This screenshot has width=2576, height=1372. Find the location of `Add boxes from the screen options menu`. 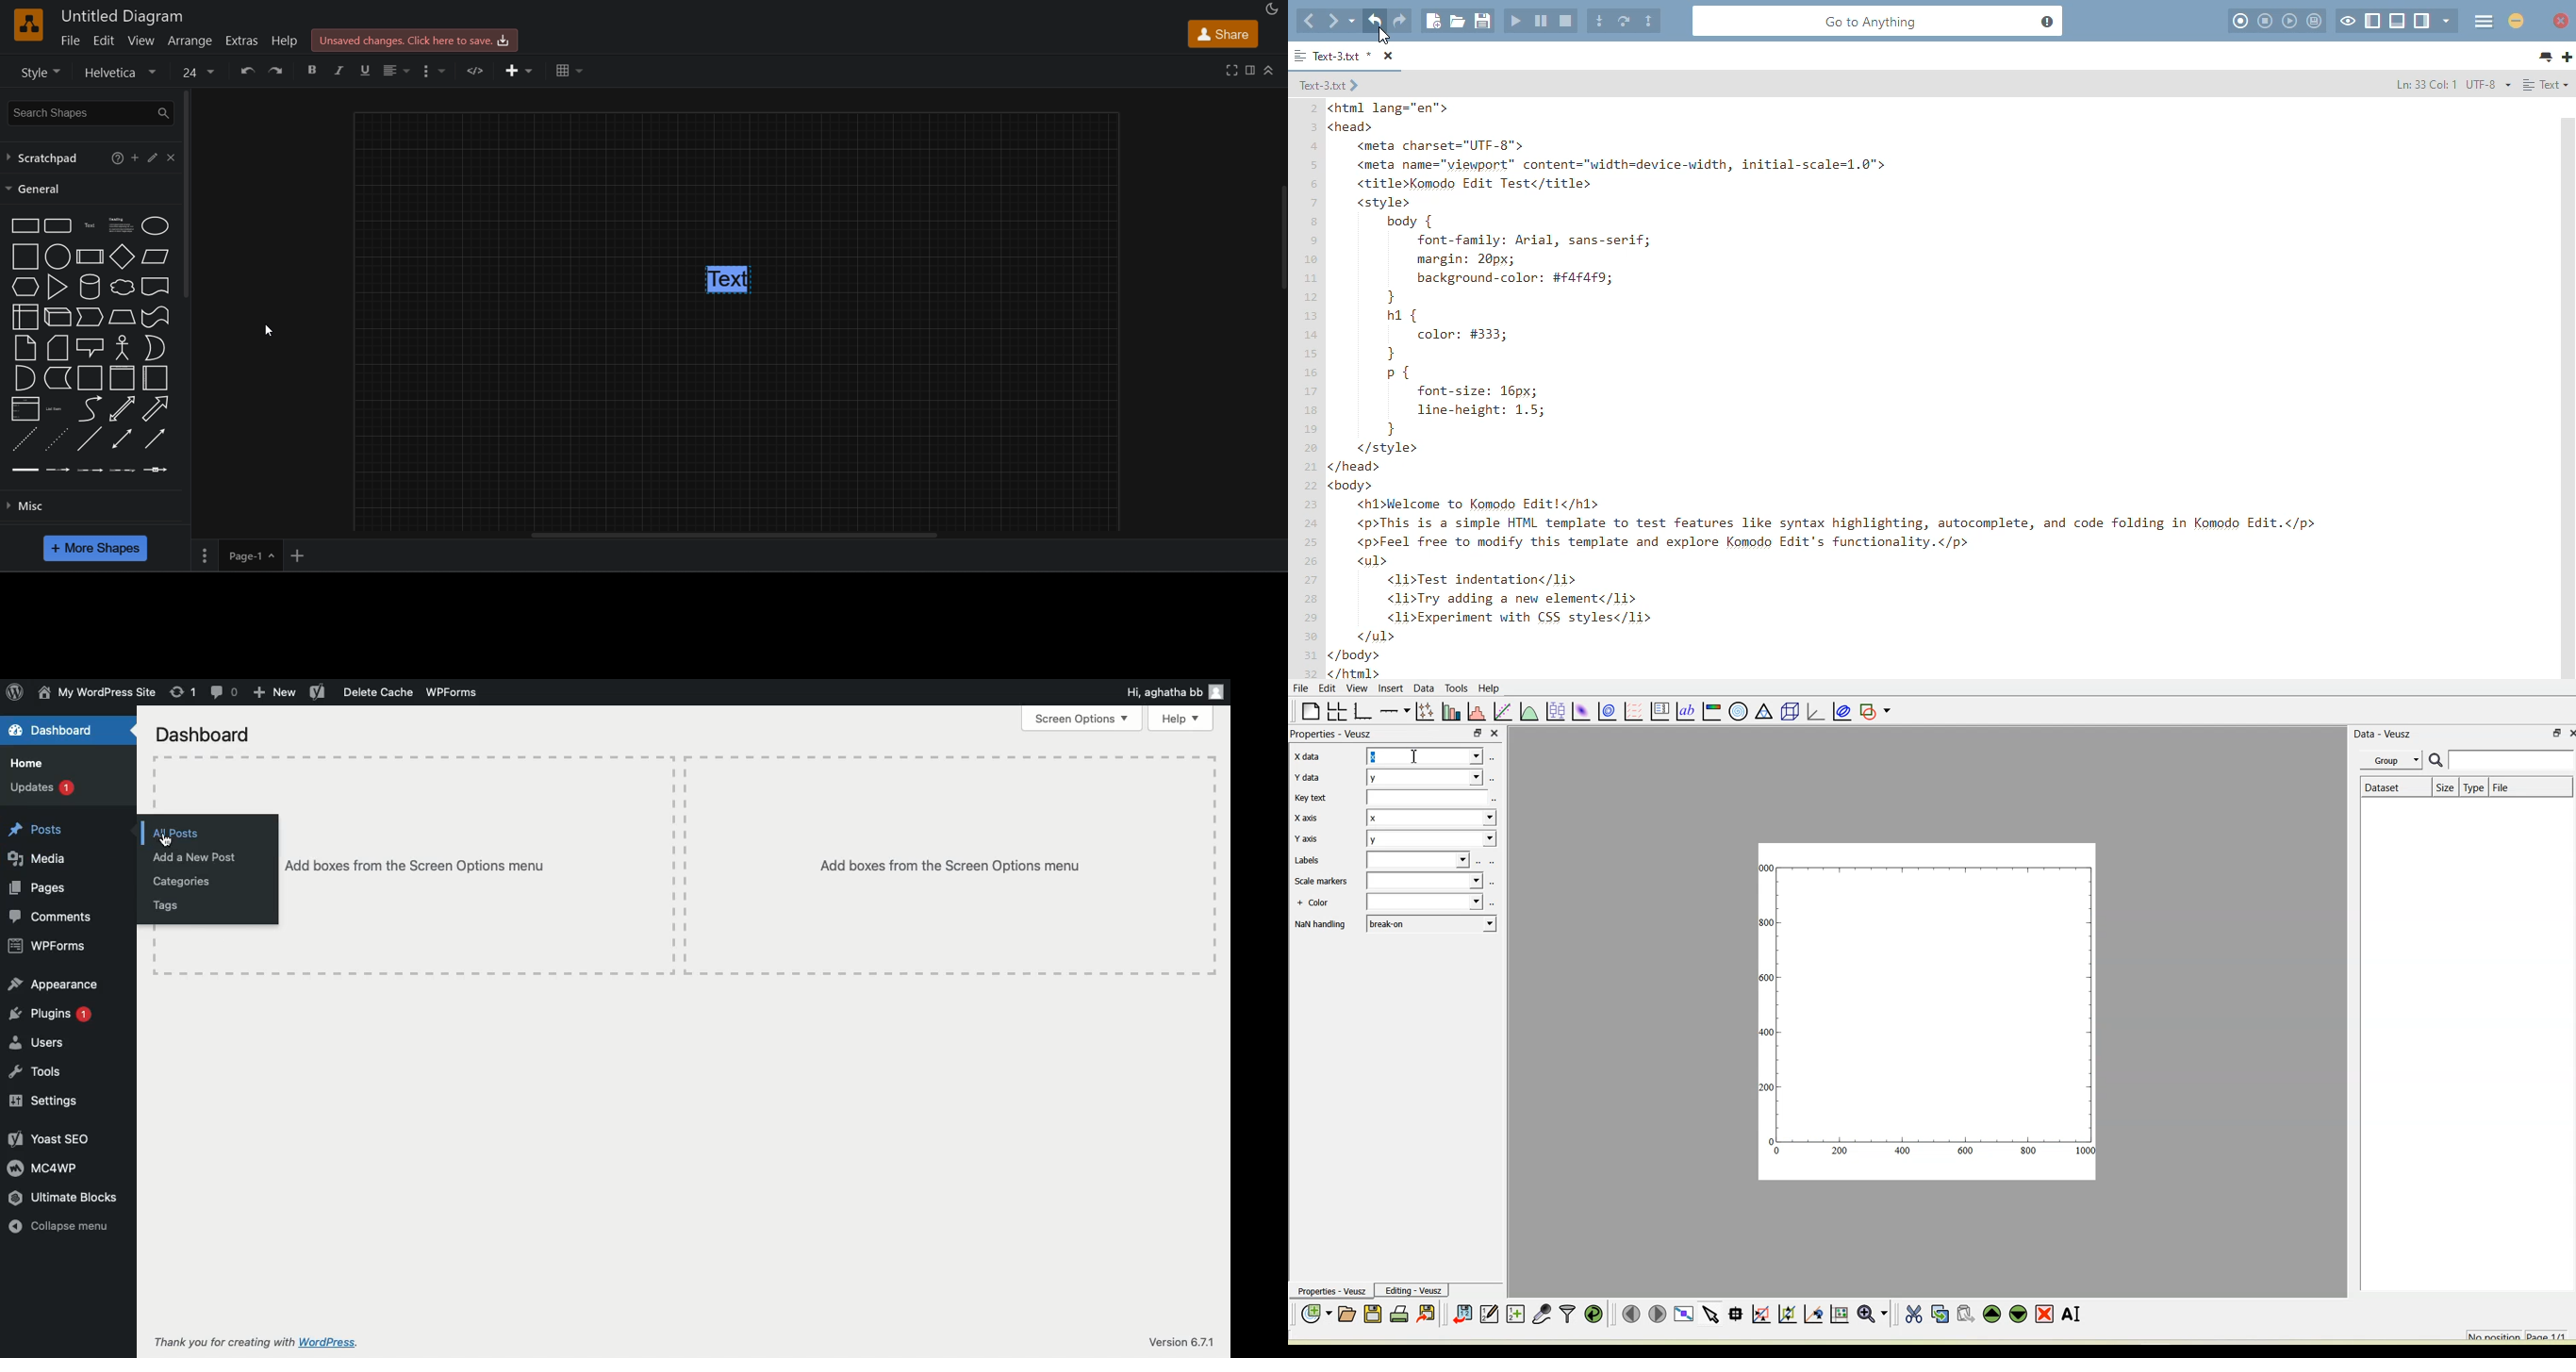

Add boxes from the screen options menu is located at coordinates (478, 865).